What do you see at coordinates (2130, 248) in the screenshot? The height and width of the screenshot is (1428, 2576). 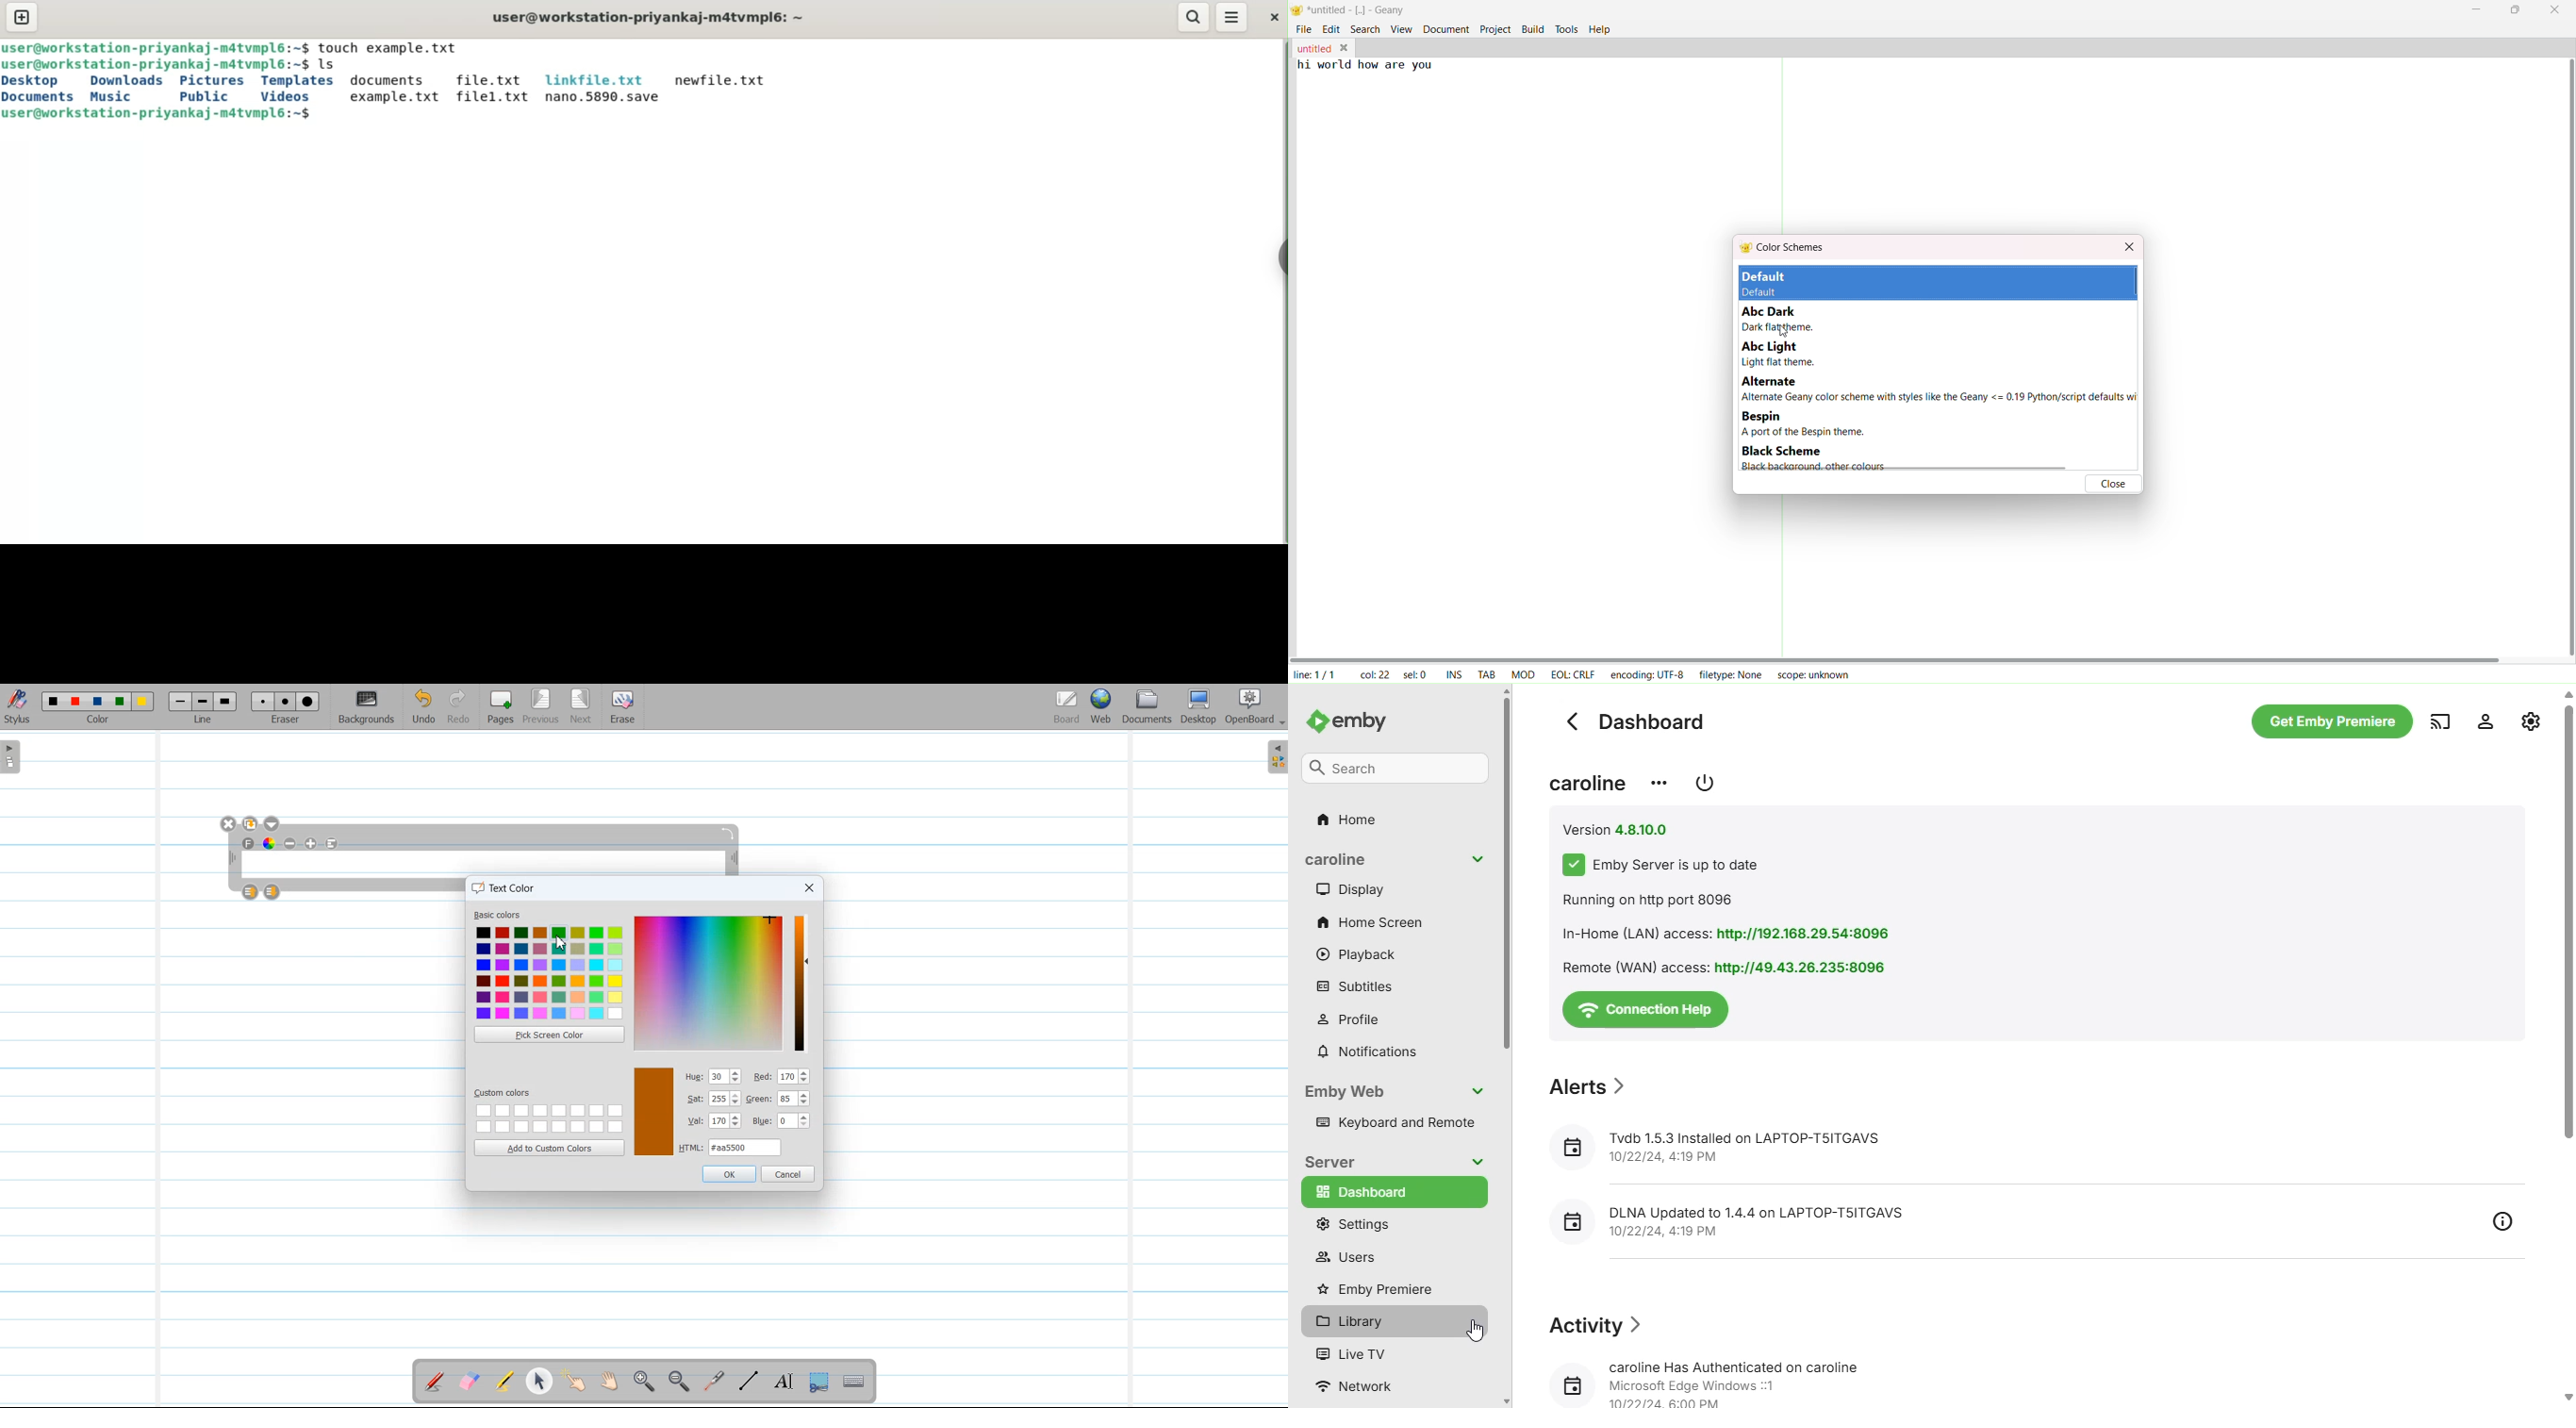 I see `close` at bounding box center [2130, 248].